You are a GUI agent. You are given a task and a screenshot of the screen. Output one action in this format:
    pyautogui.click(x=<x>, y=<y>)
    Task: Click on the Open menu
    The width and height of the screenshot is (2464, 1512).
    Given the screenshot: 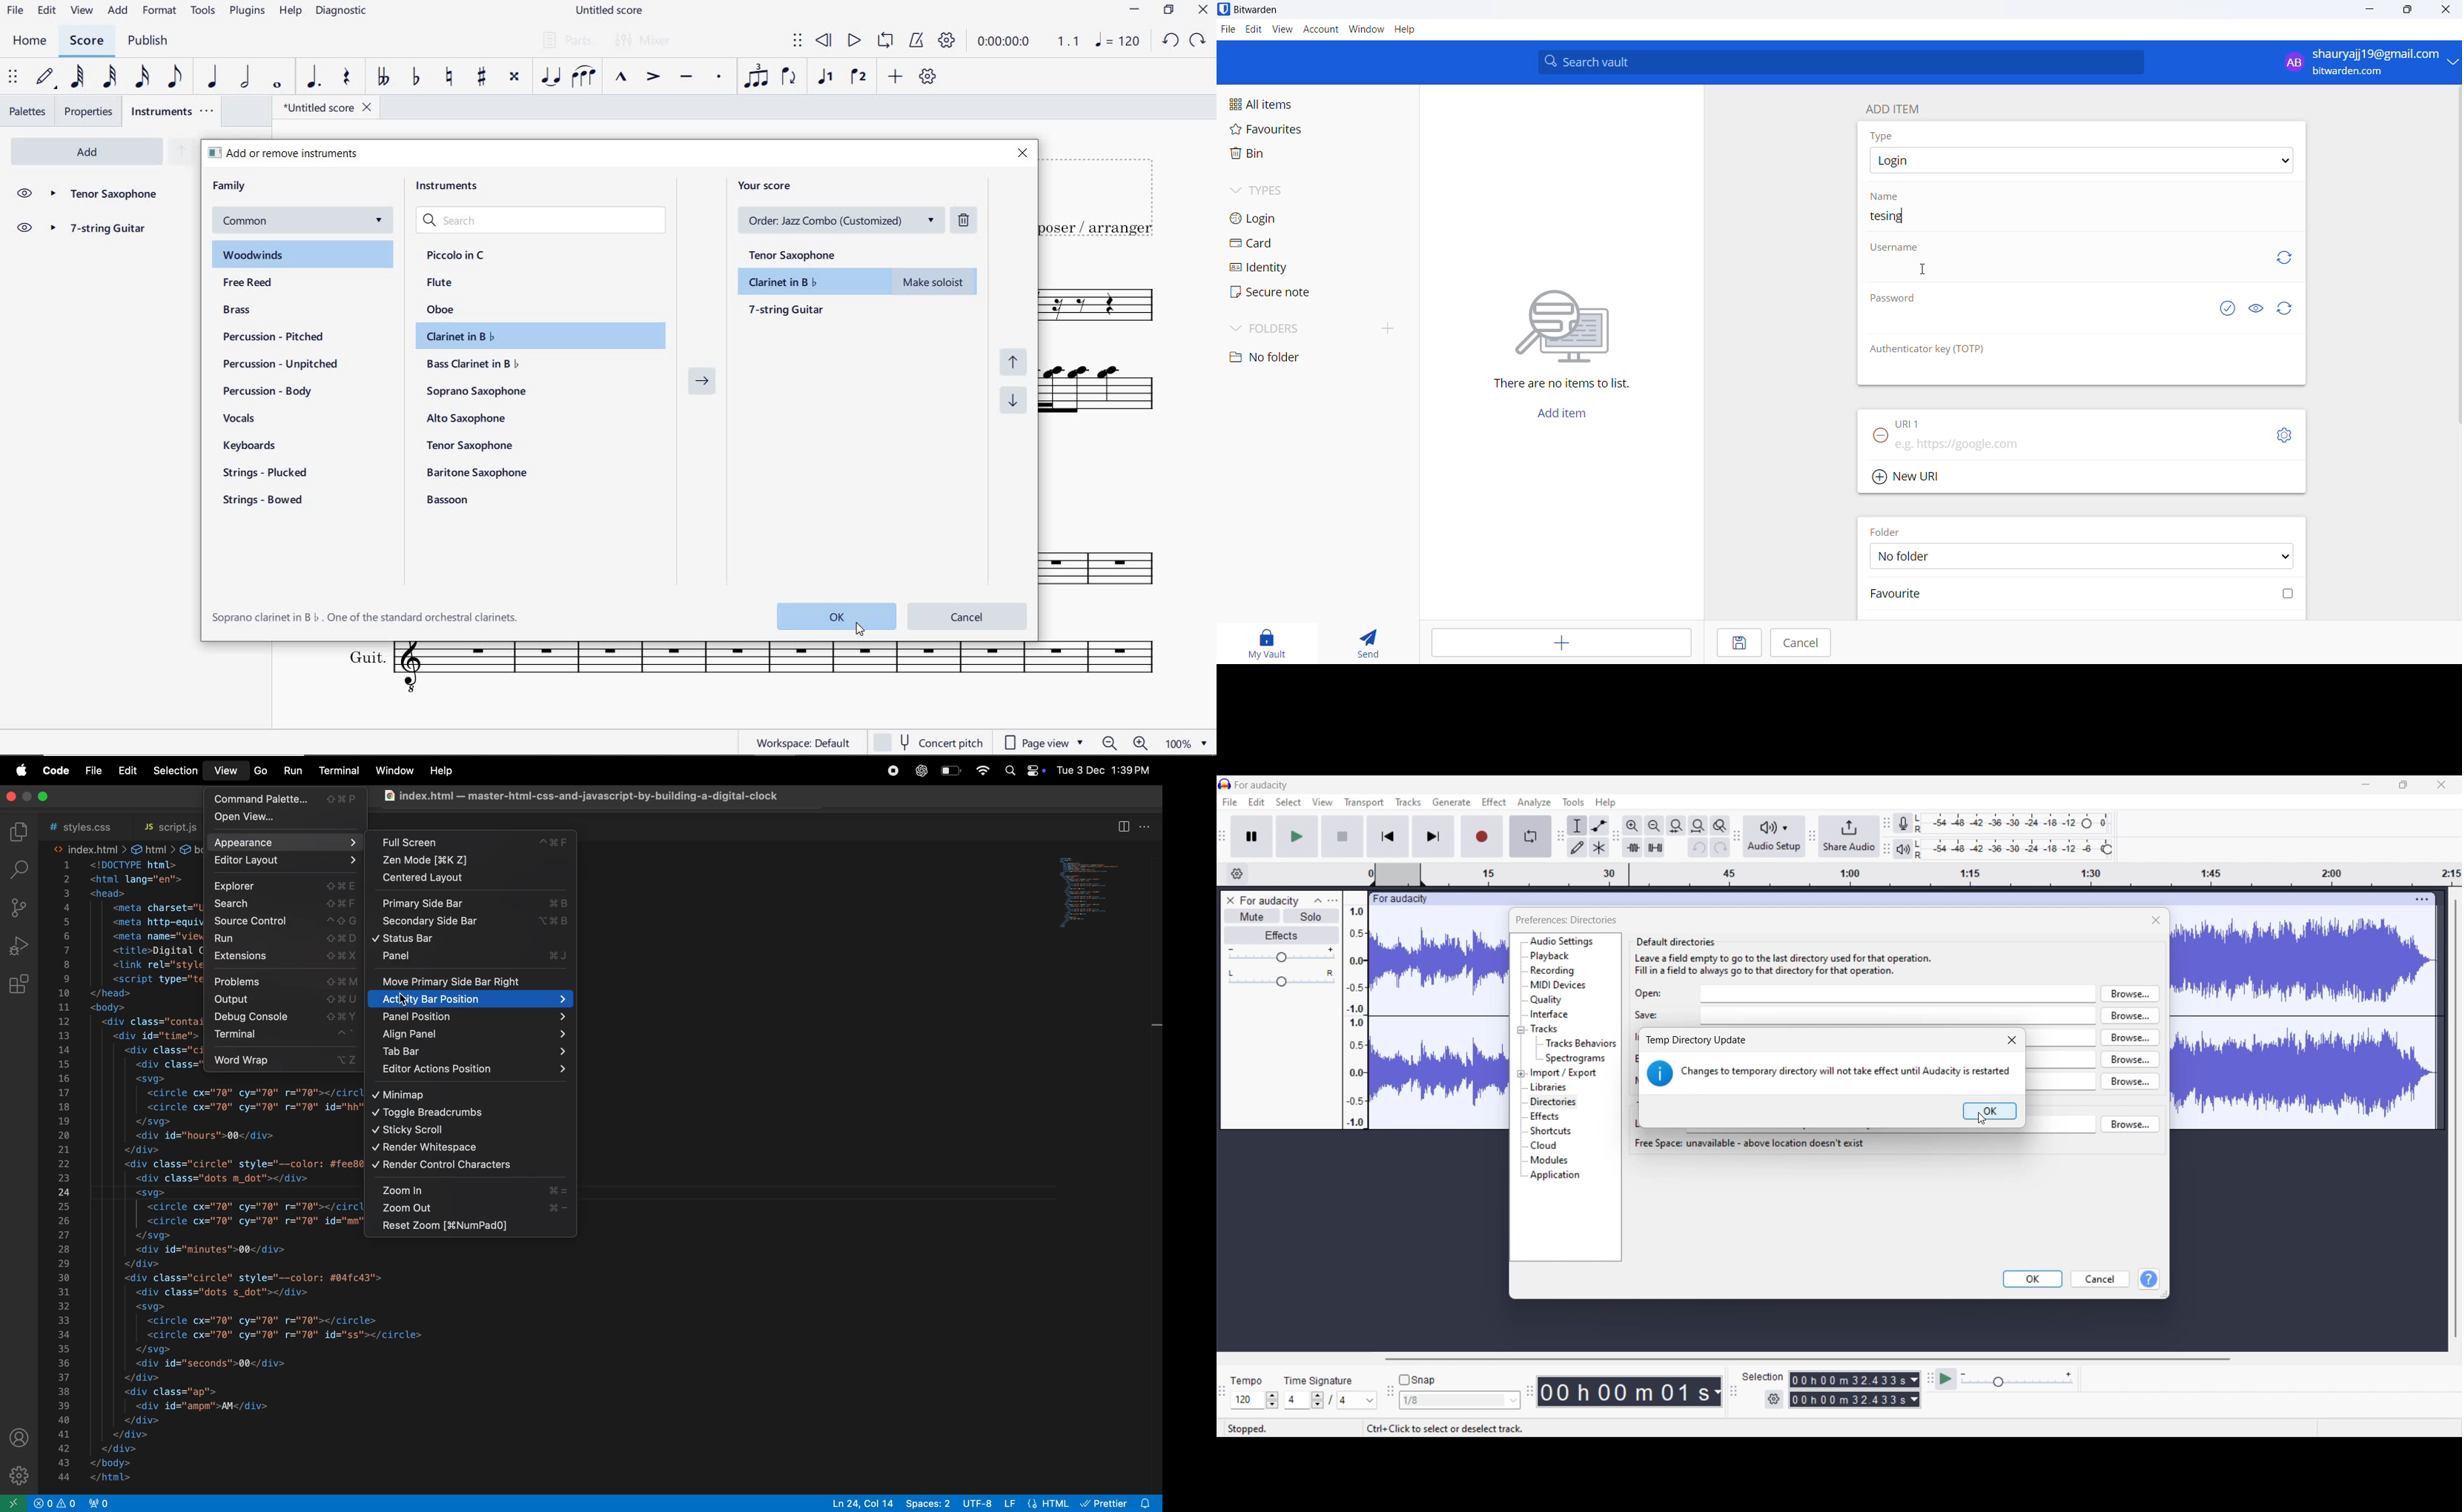 What is the action you would take?
    pyautogui.click(x=1333, y=901)
    